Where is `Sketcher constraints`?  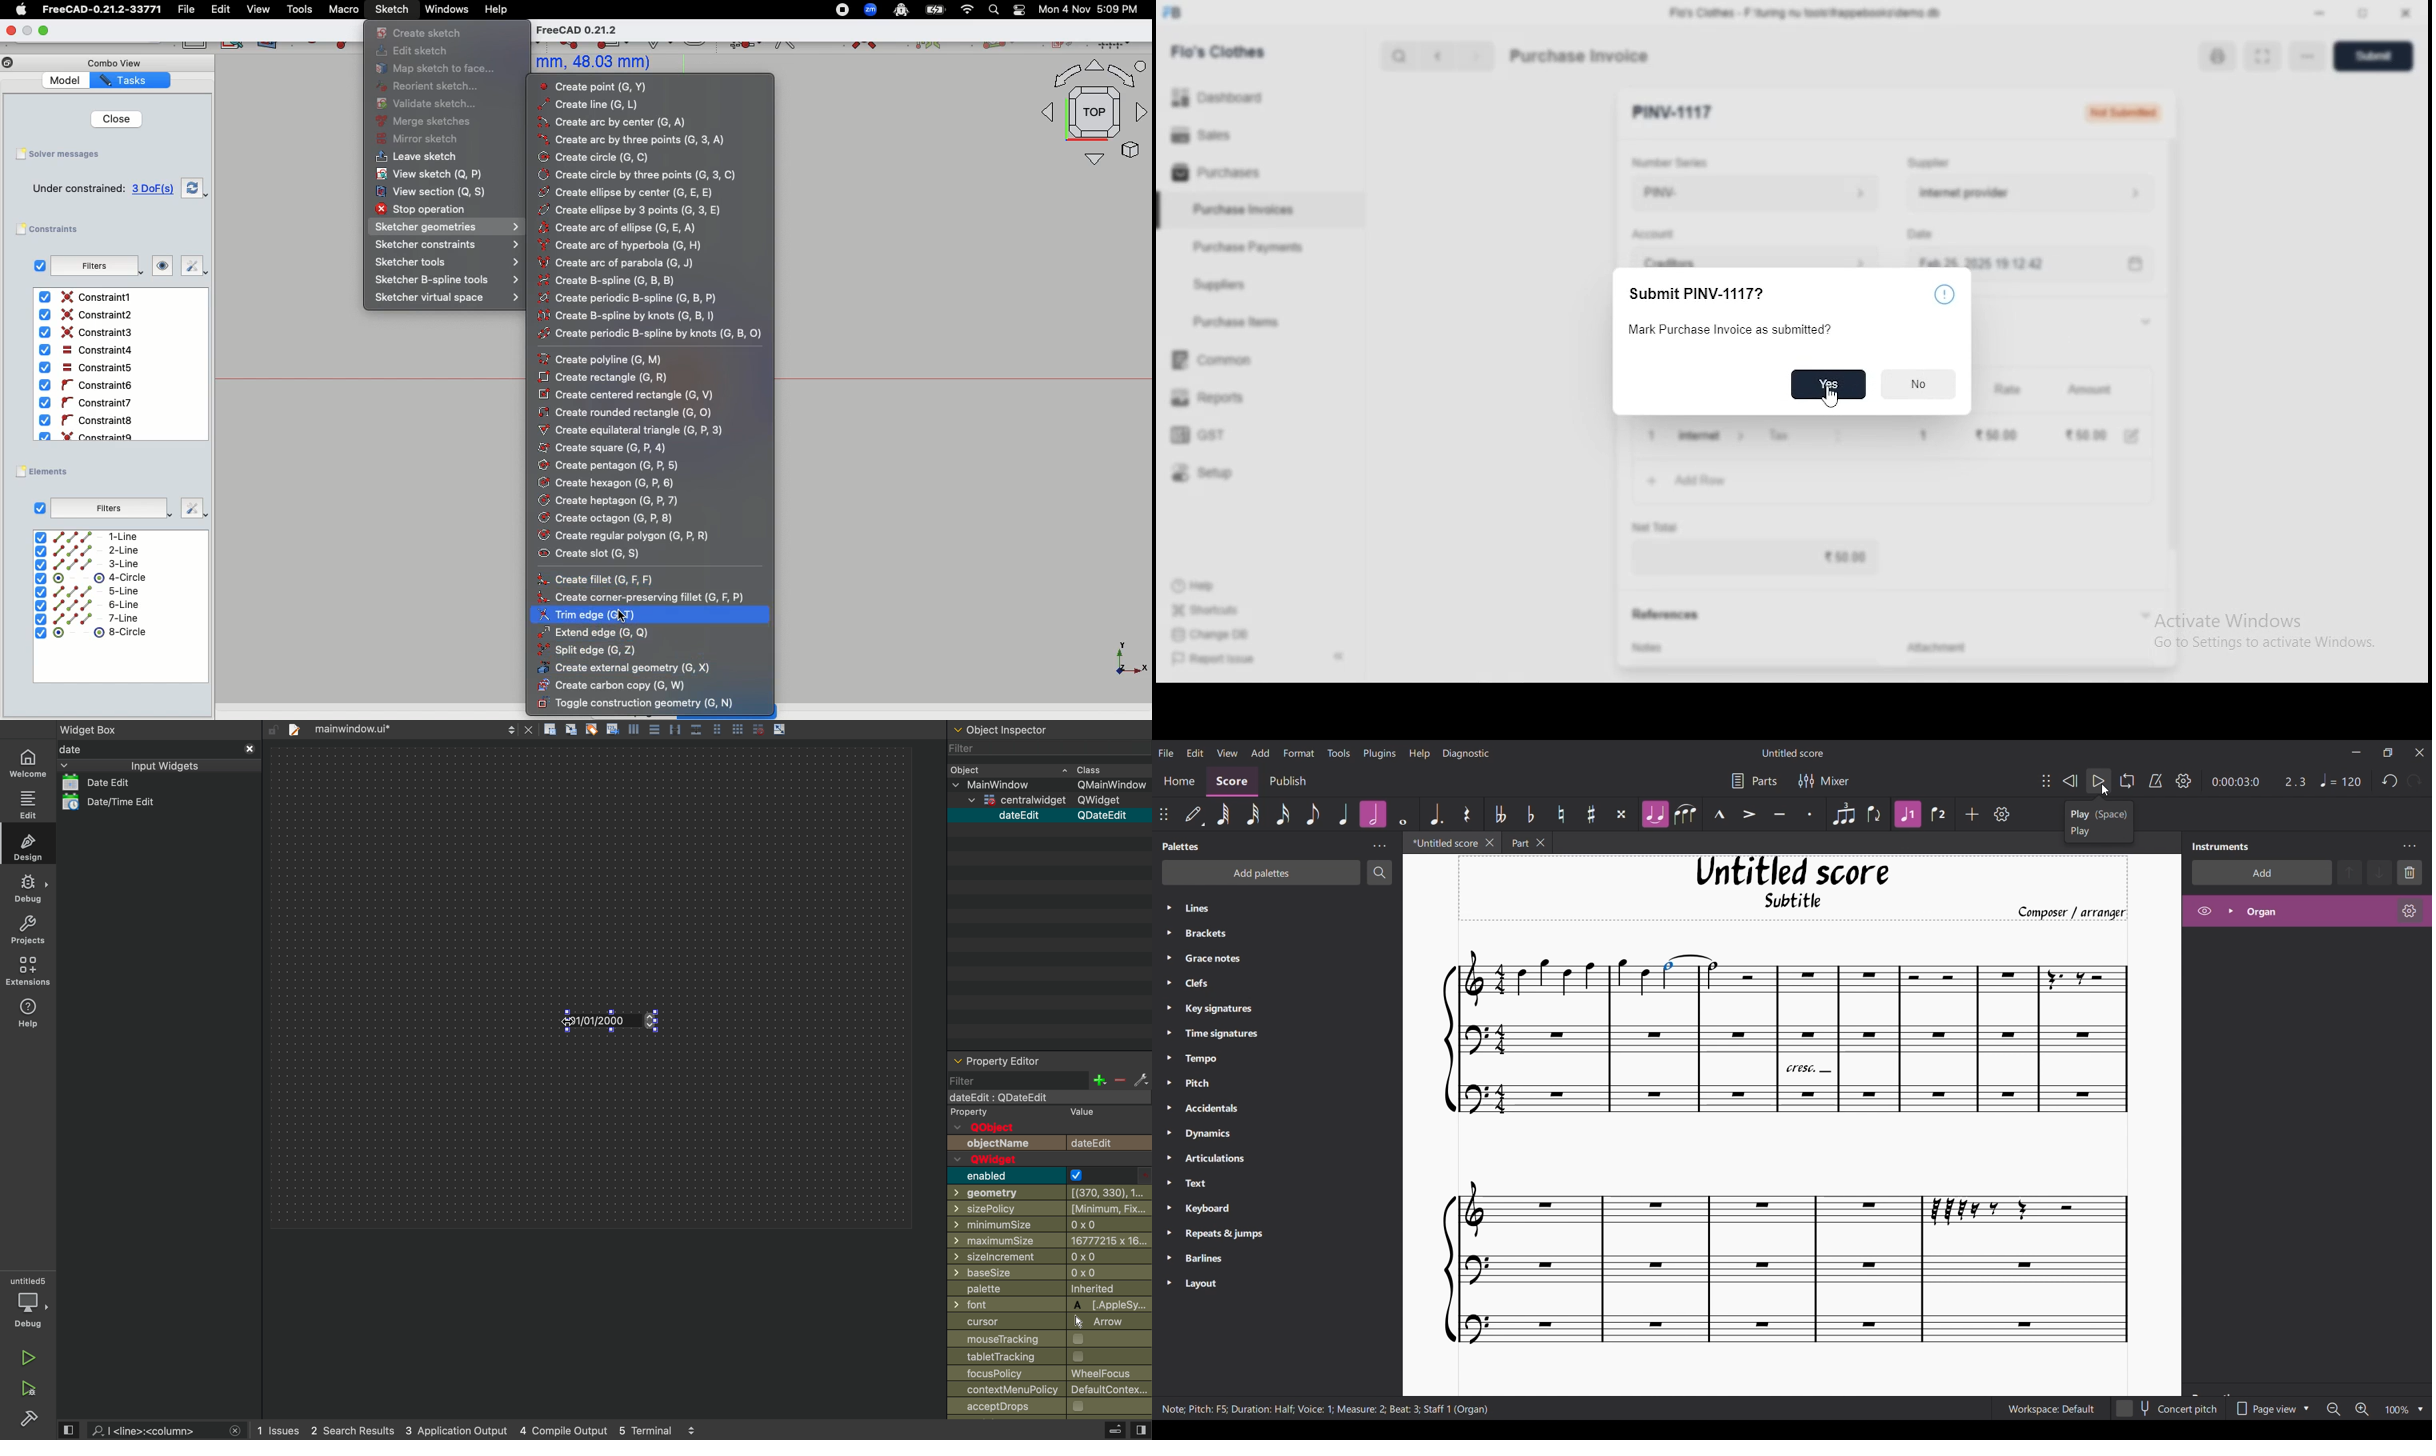 Sketcher constraints is located at coordinates (446, 244).